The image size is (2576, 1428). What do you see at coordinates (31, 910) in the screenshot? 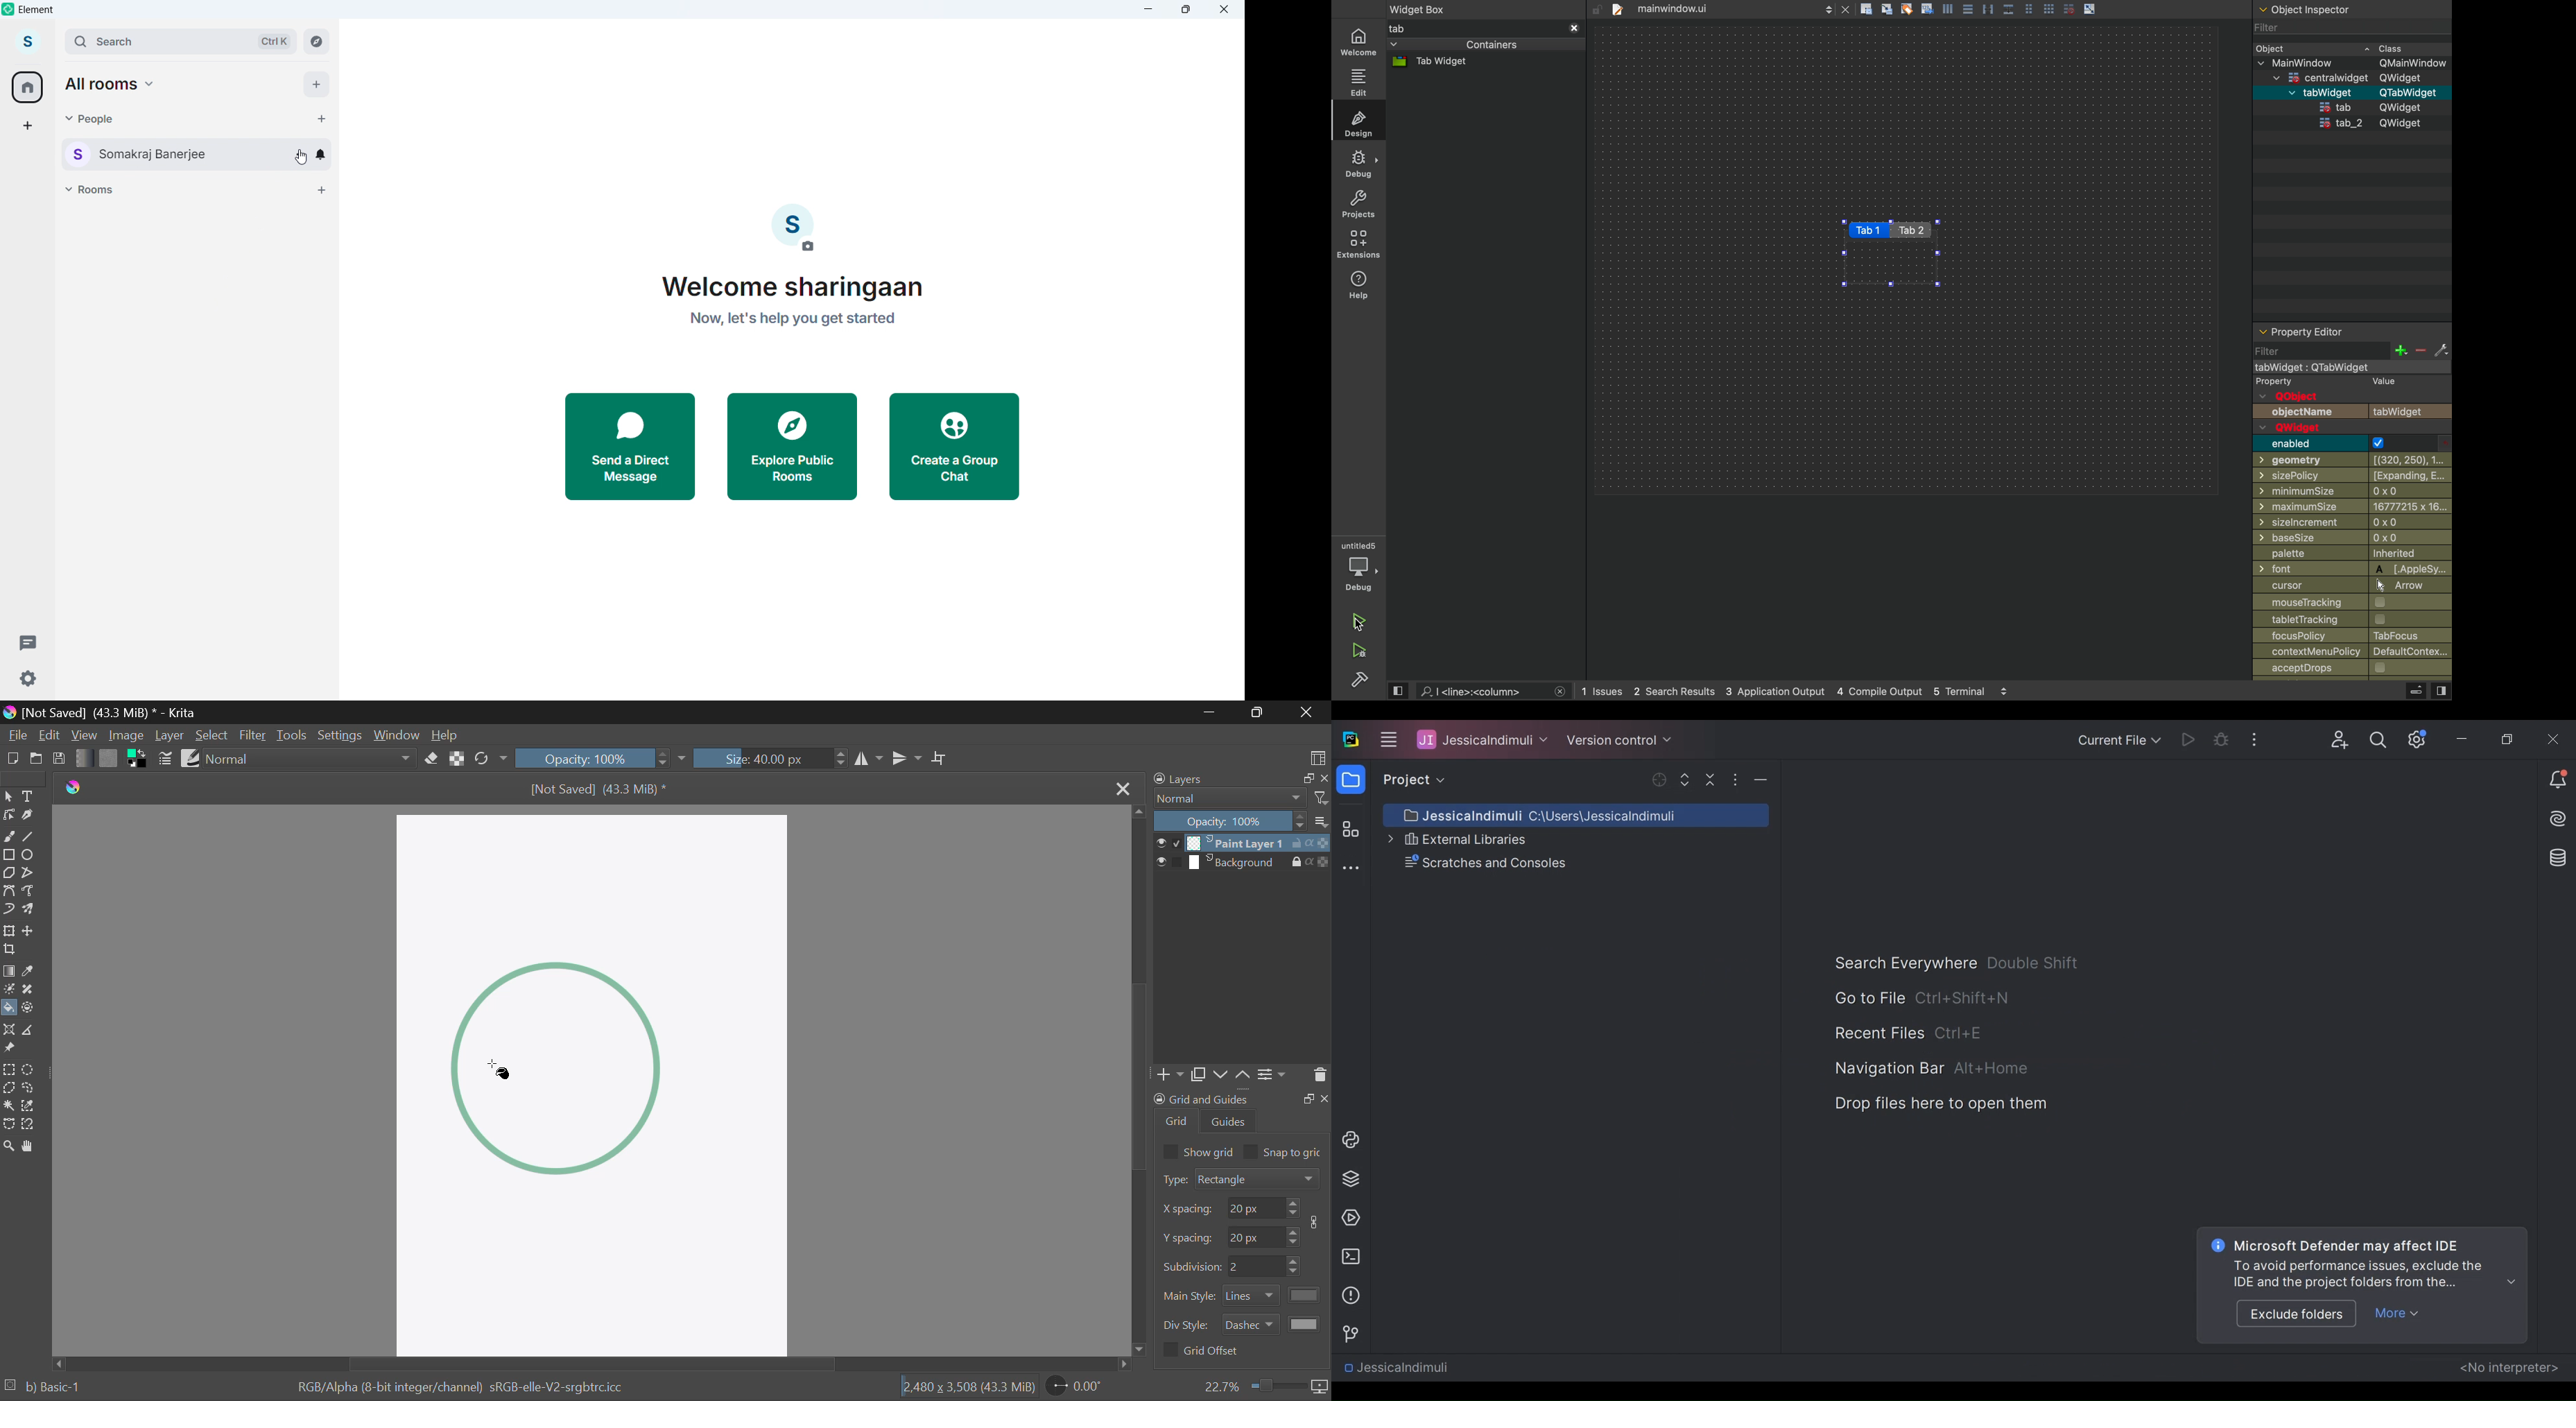
I see `Multibrush Tool` at bounding box center [31, 910].